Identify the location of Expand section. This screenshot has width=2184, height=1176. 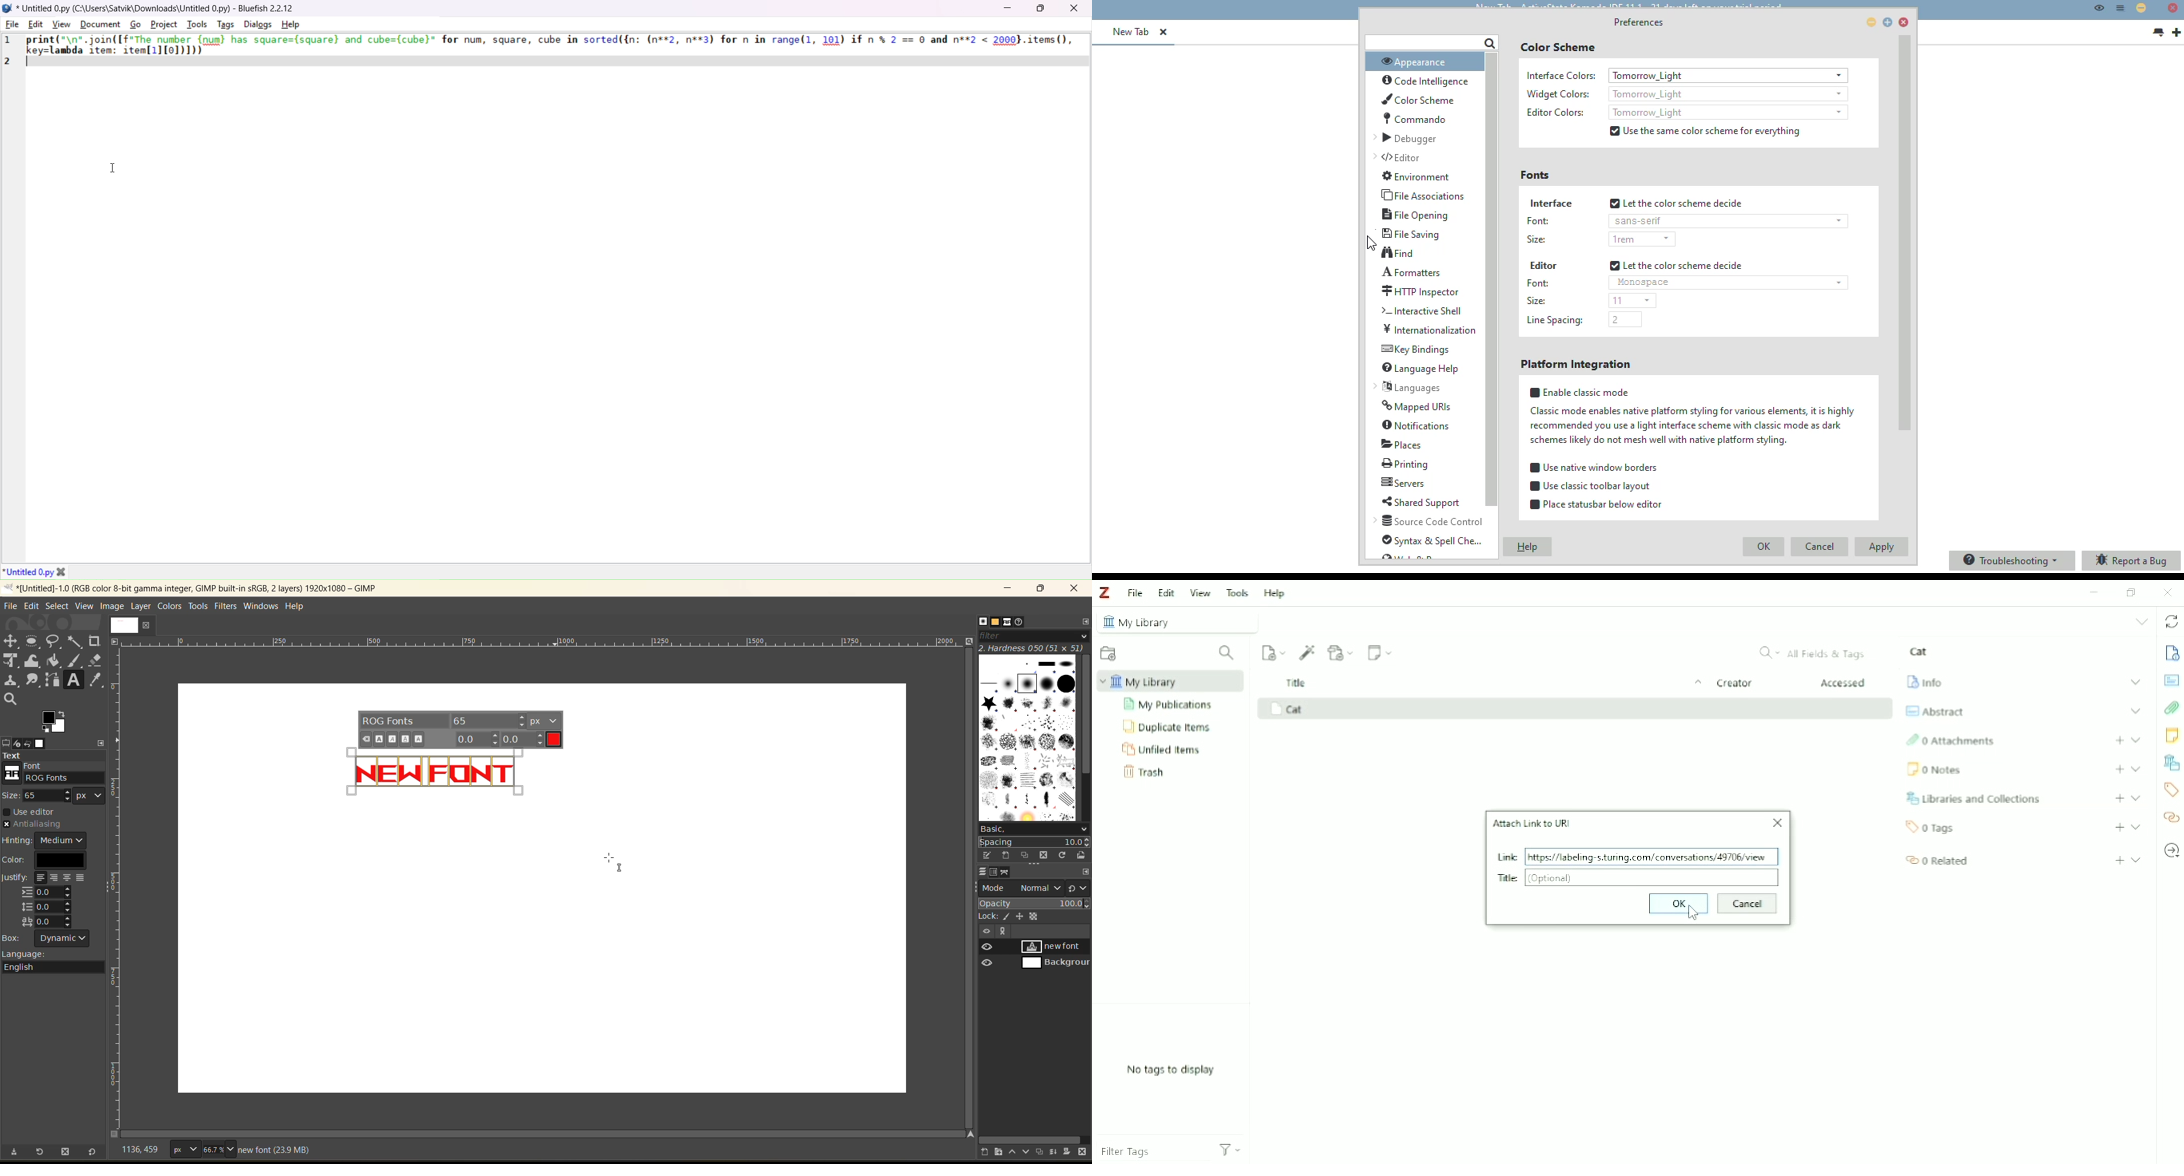
(2137, 710).